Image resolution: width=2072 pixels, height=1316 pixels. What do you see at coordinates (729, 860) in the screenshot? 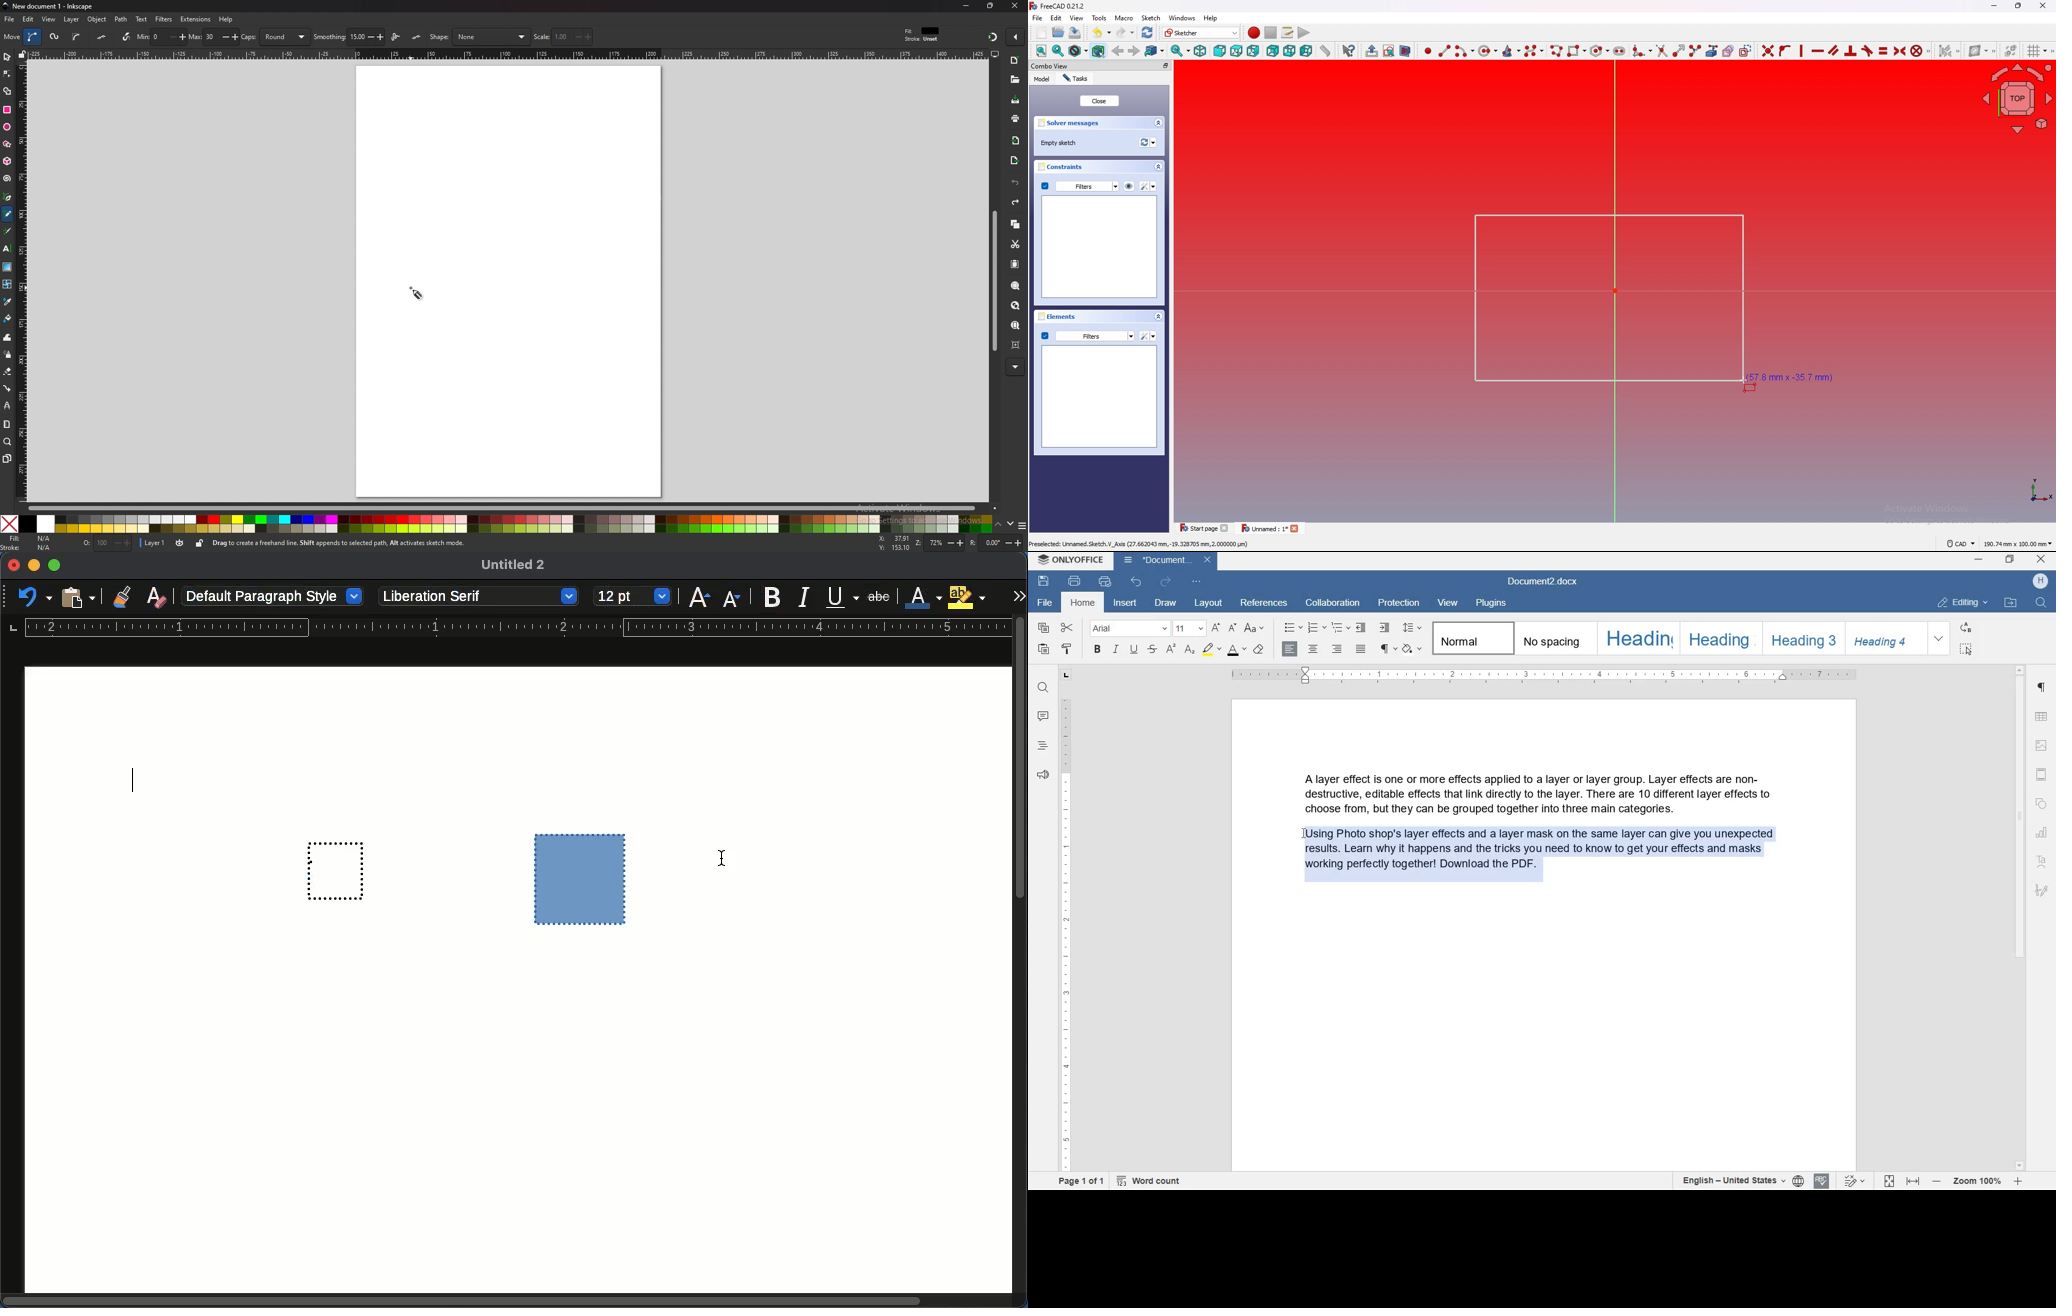
I see `Cursor - grouped` at bounding box center [729, 860].